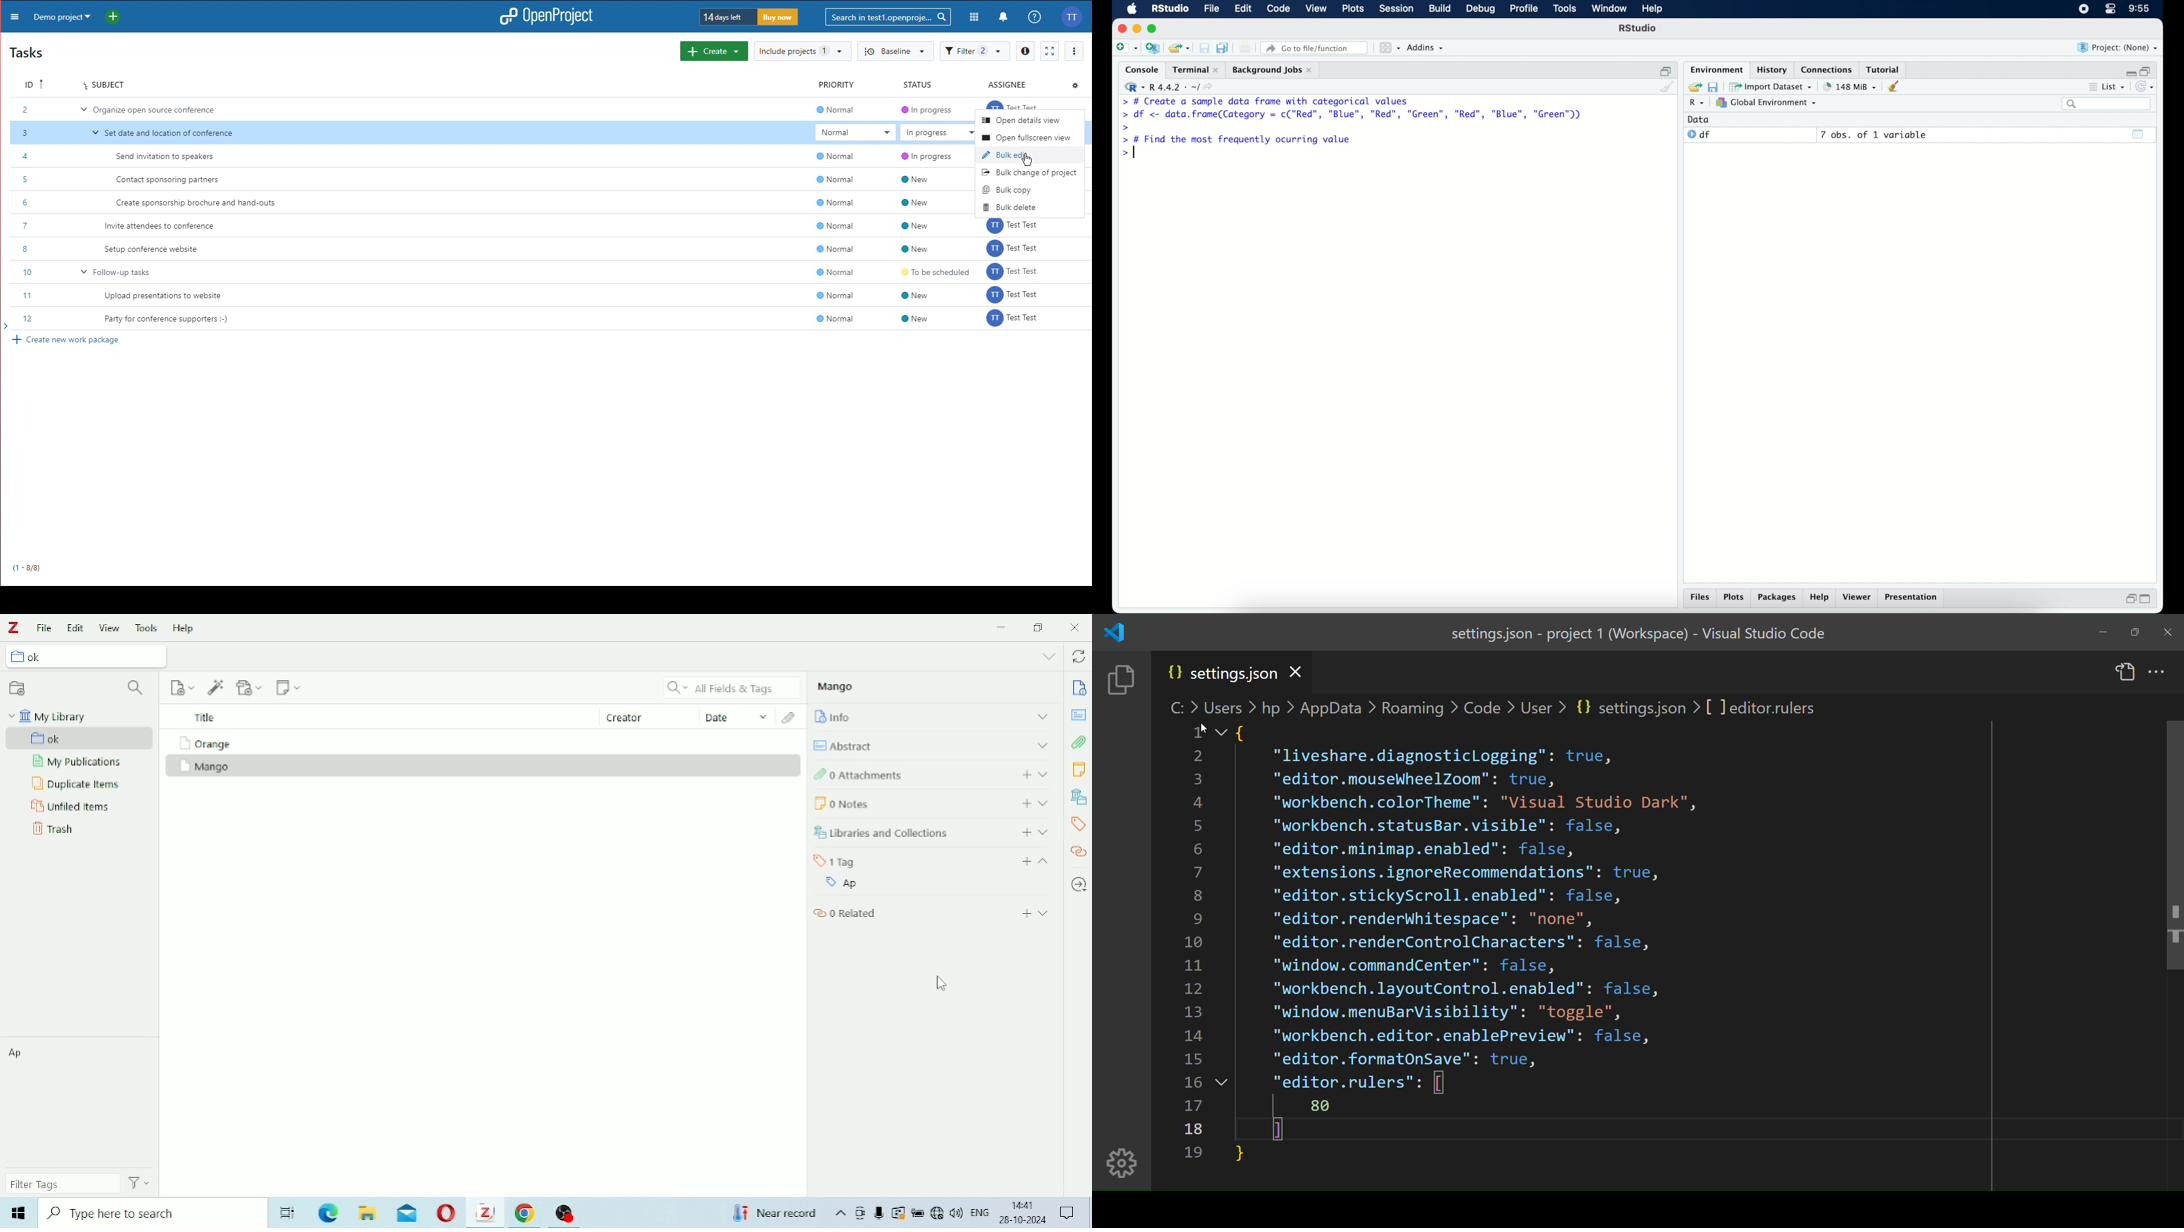 The image size is (2184, 1232). Describe the element at coordinates (45, 628) in the screenshot. I see `File` at that location.